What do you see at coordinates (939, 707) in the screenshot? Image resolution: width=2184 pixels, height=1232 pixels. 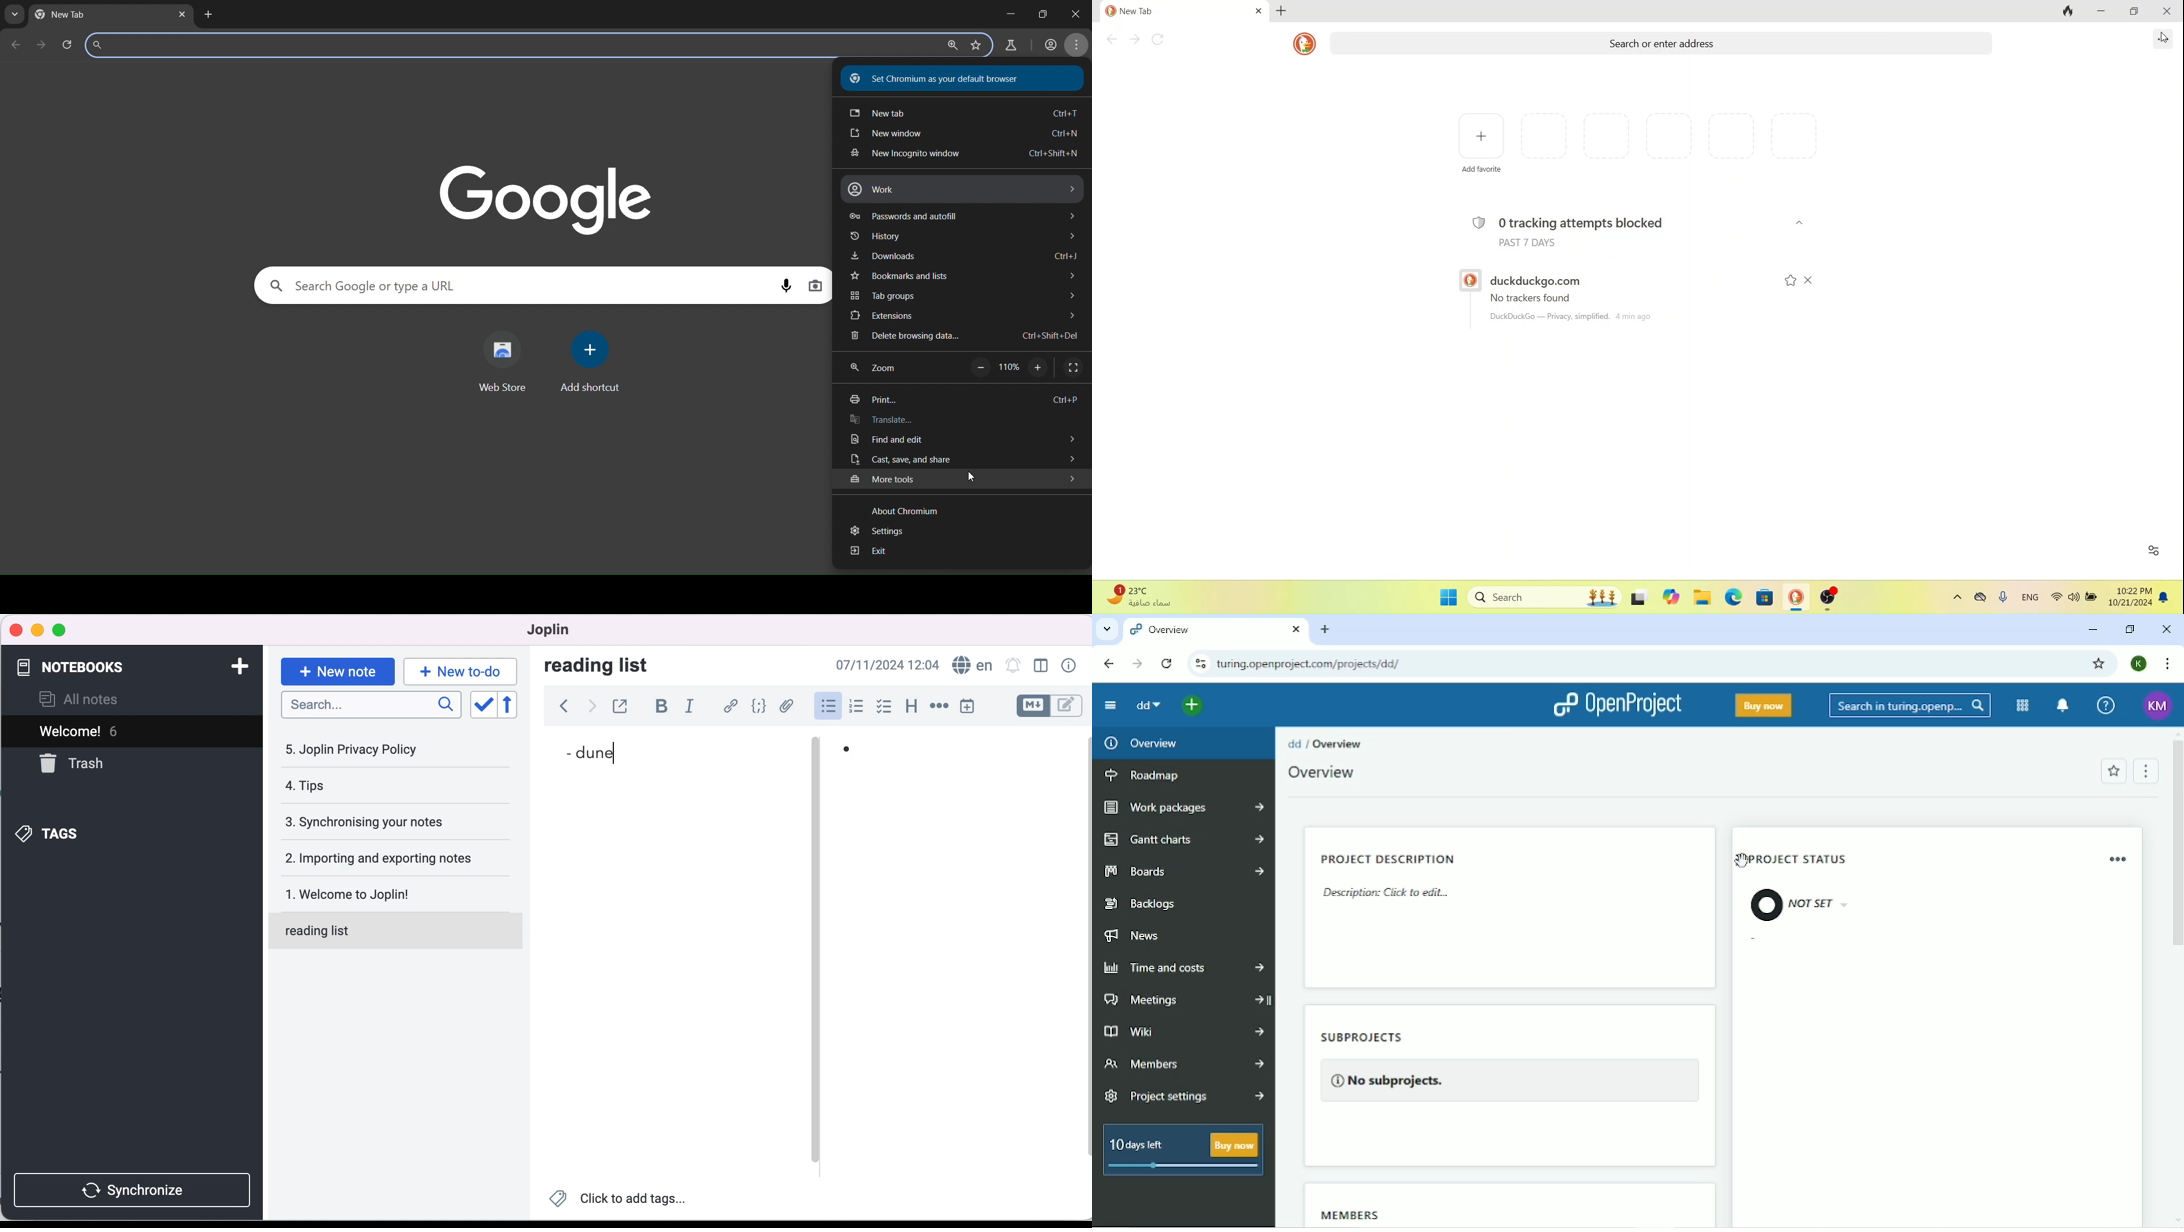 I see `horizontal rule` at bounding box center [939, 707].